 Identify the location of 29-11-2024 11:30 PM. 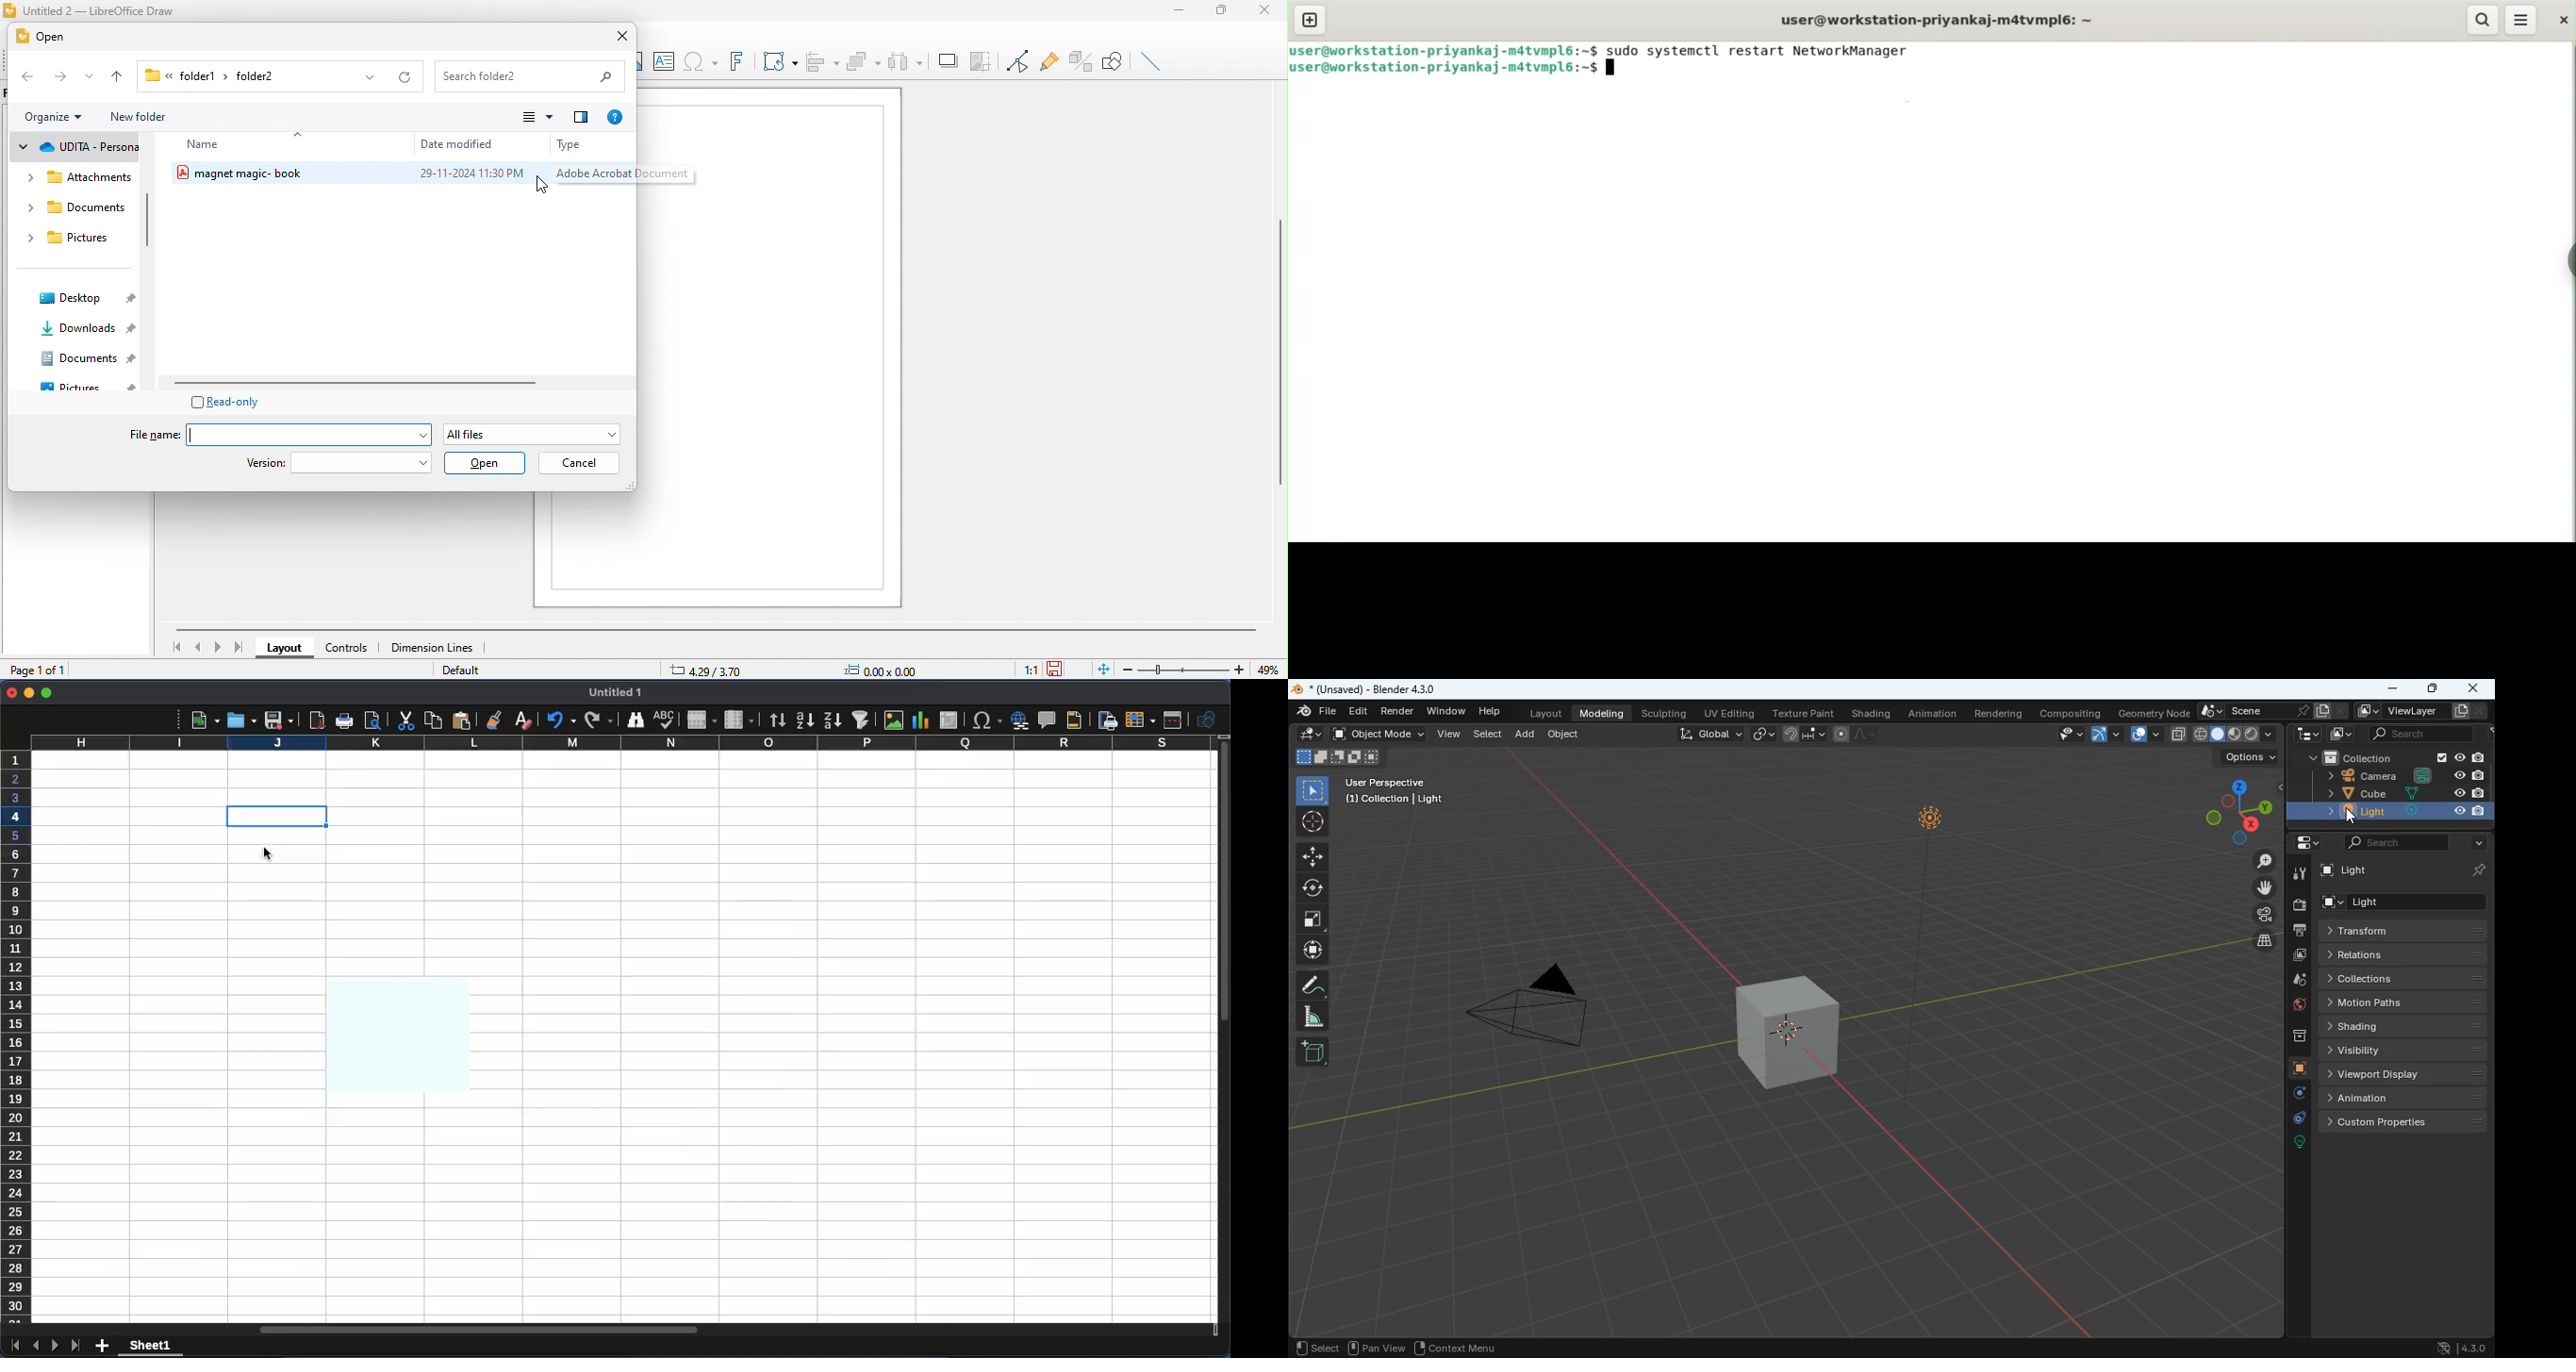
(469, 174).